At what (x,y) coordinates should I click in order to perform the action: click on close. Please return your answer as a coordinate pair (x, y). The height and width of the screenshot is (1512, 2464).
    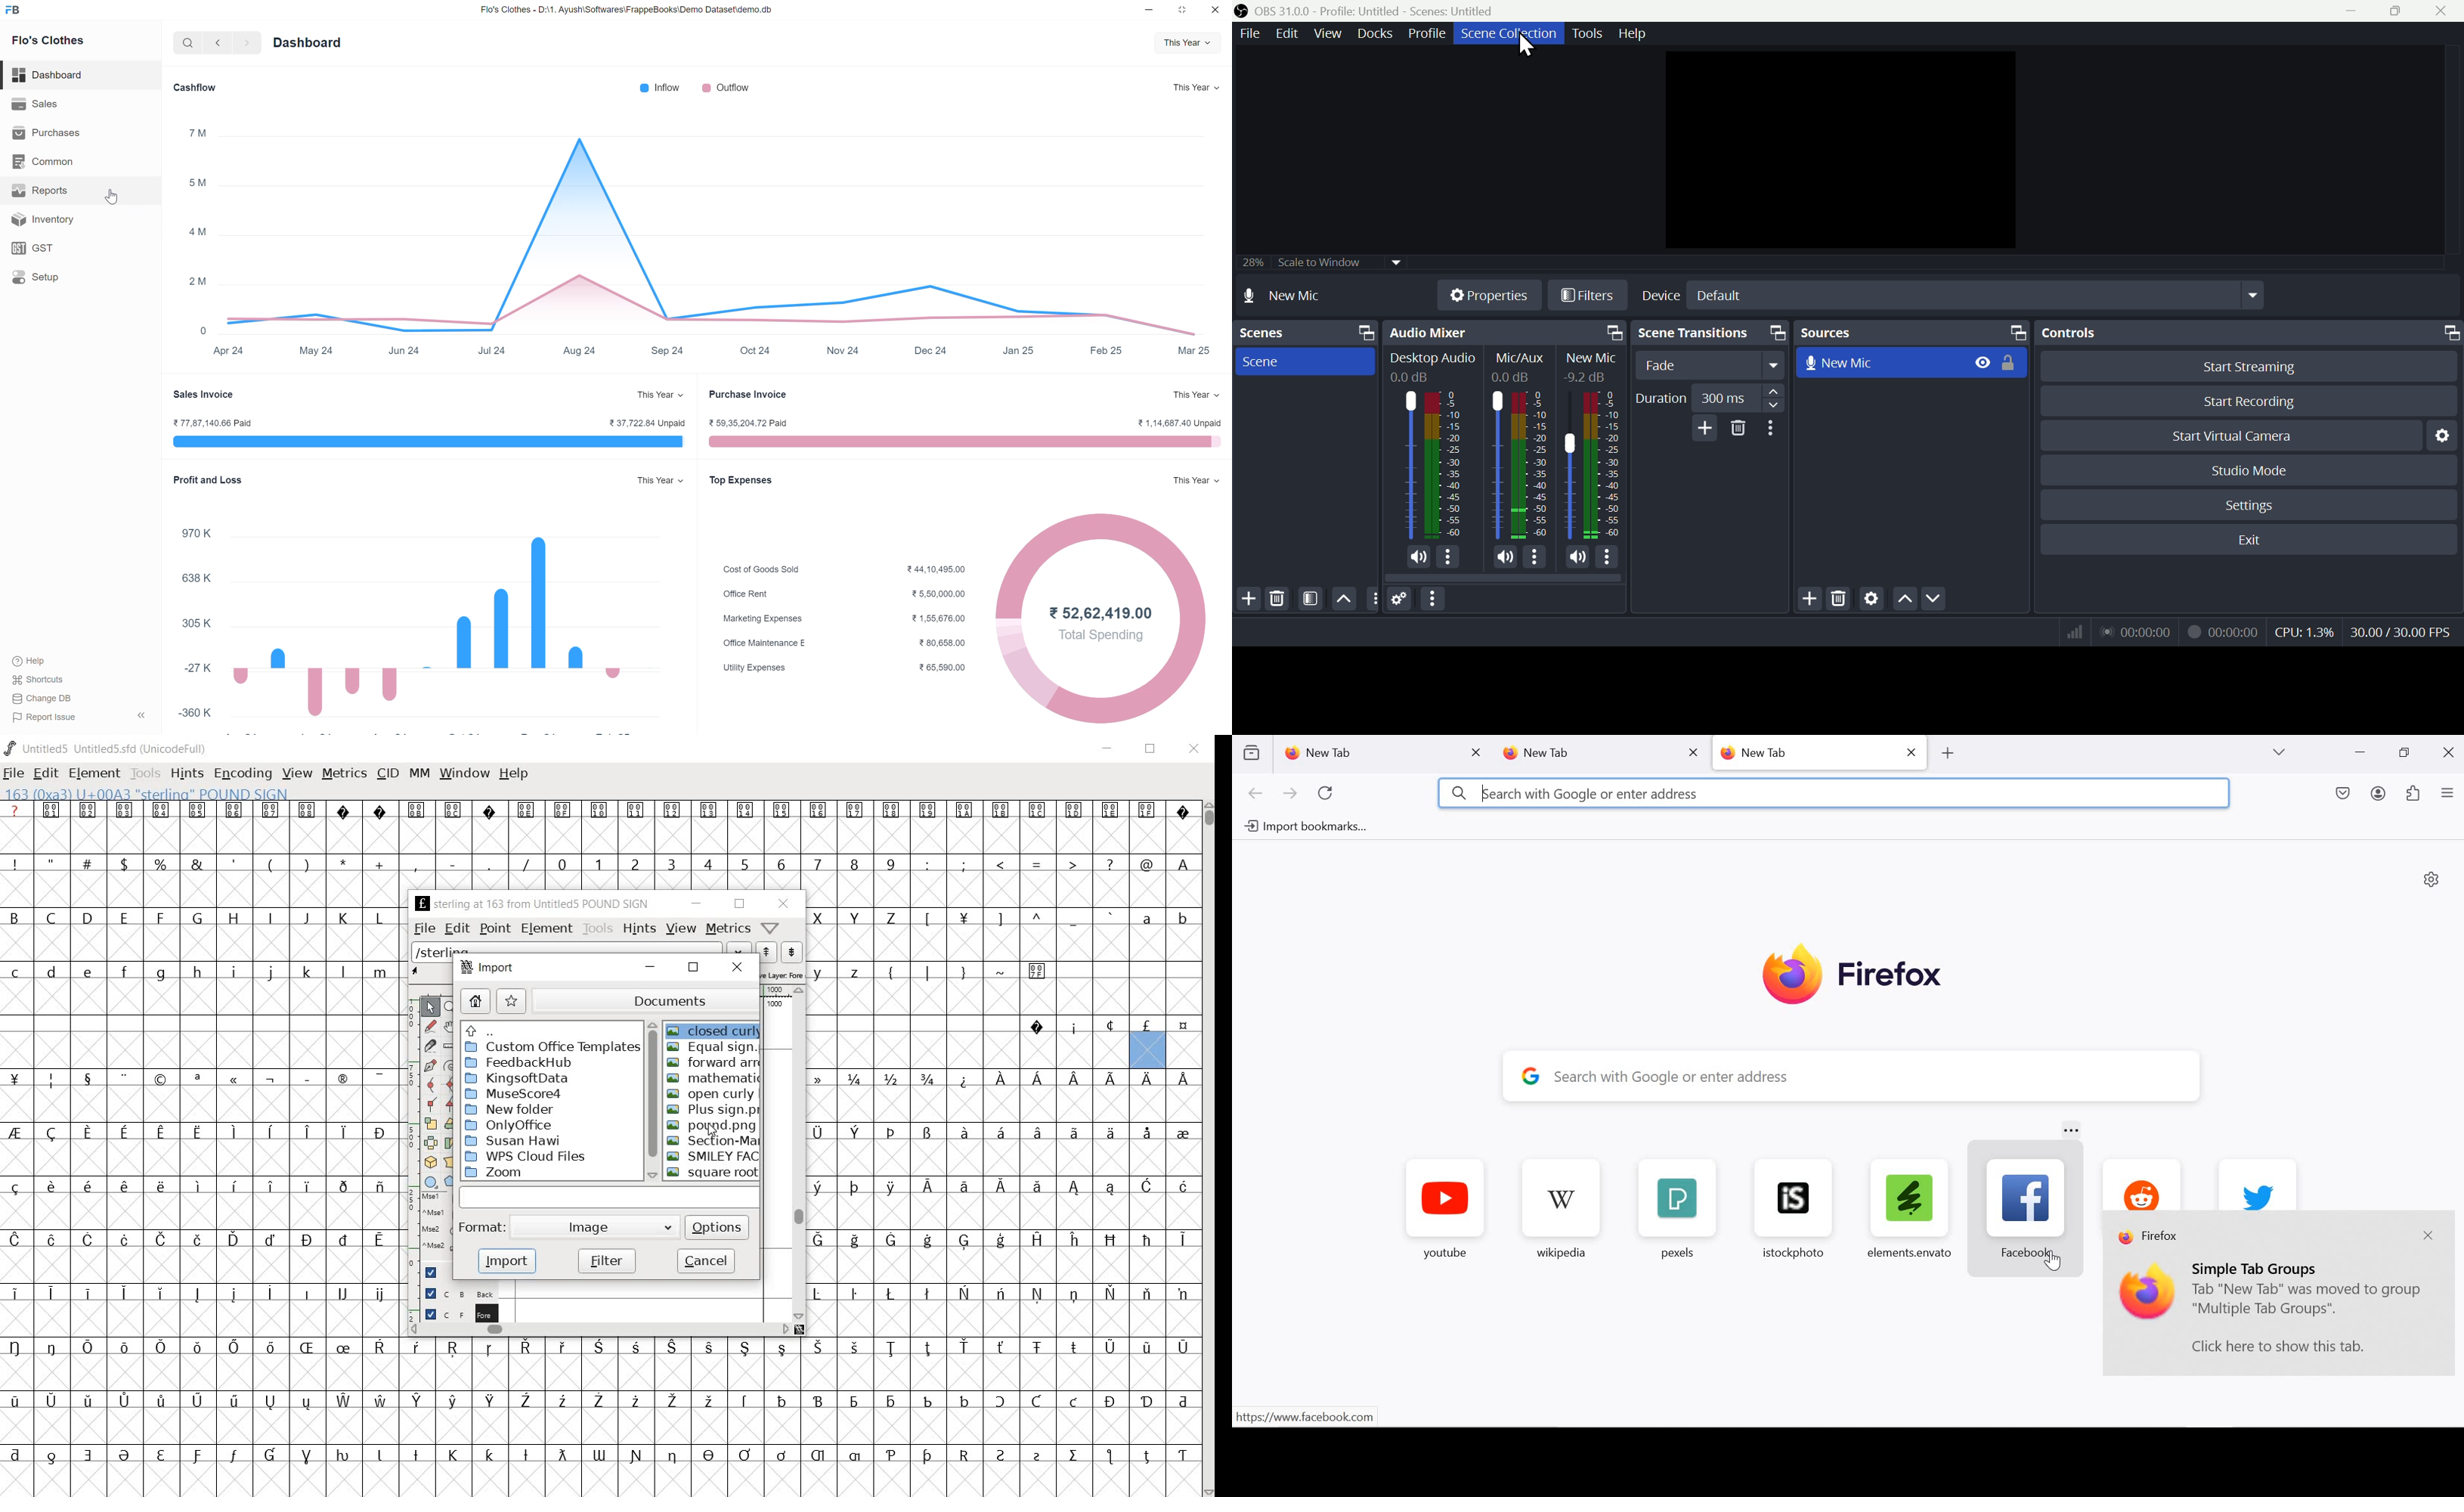
    Looking at the image, I should click on (782, 903).